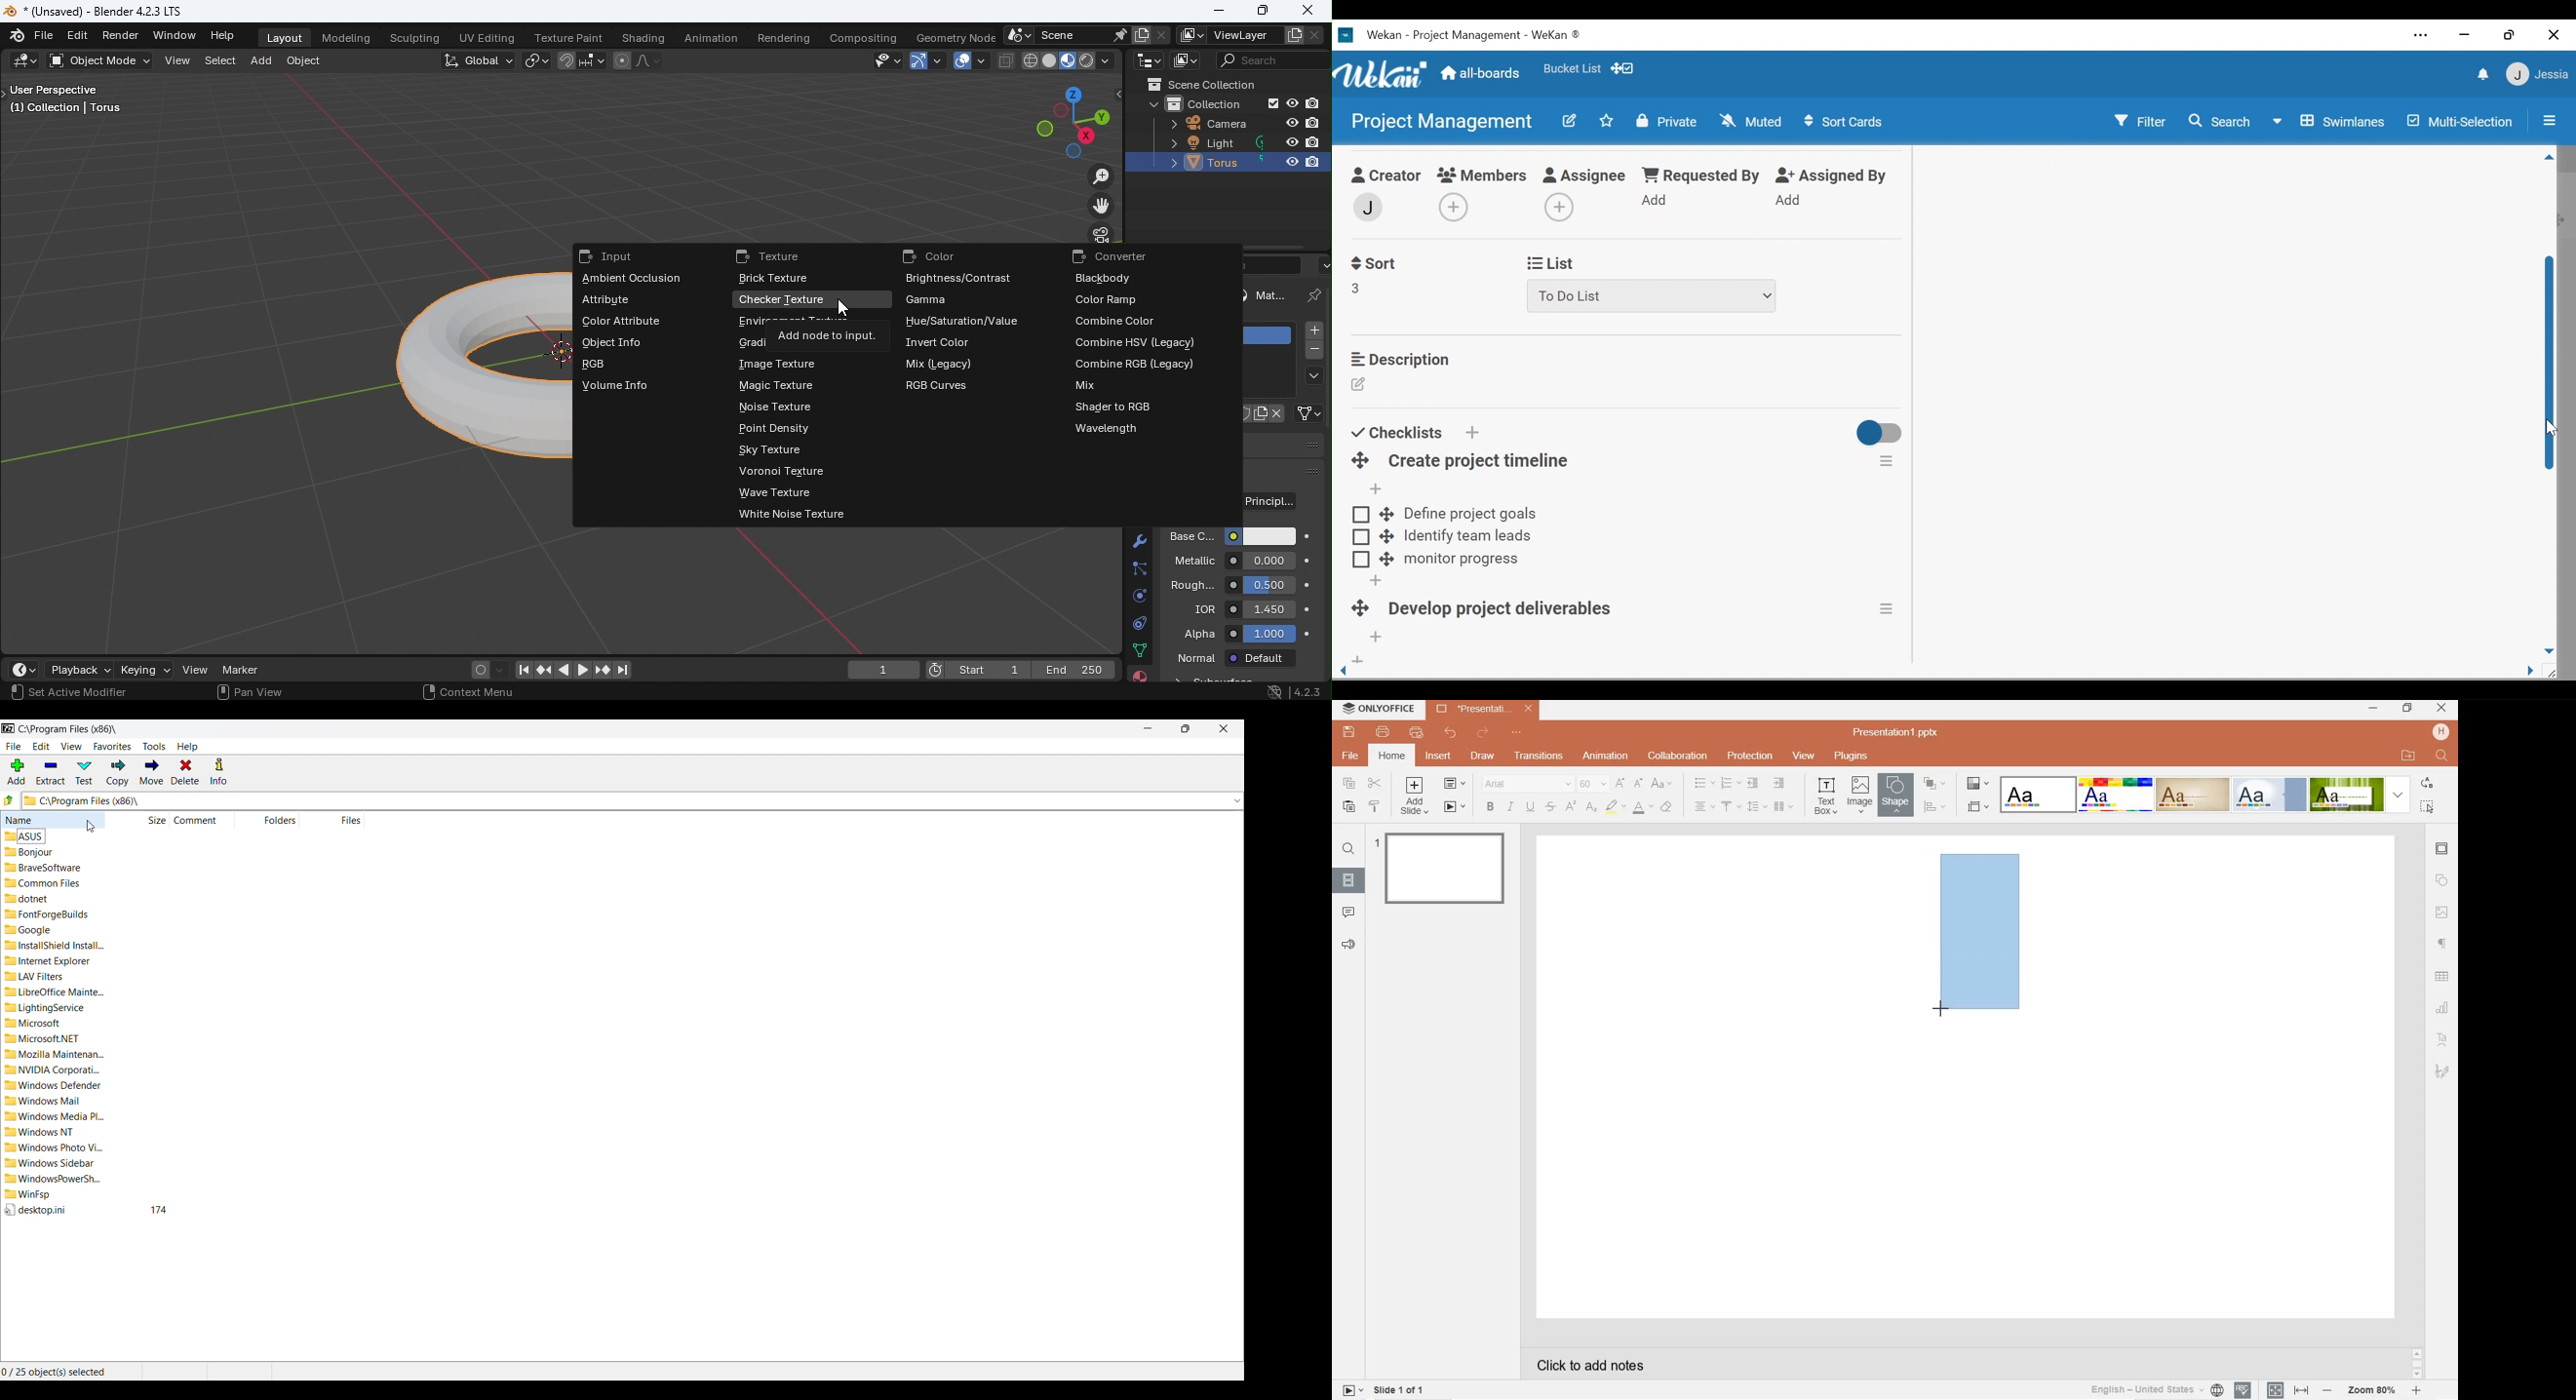  I want to click on Jump to previous/next keyframe, so click(602, 672).